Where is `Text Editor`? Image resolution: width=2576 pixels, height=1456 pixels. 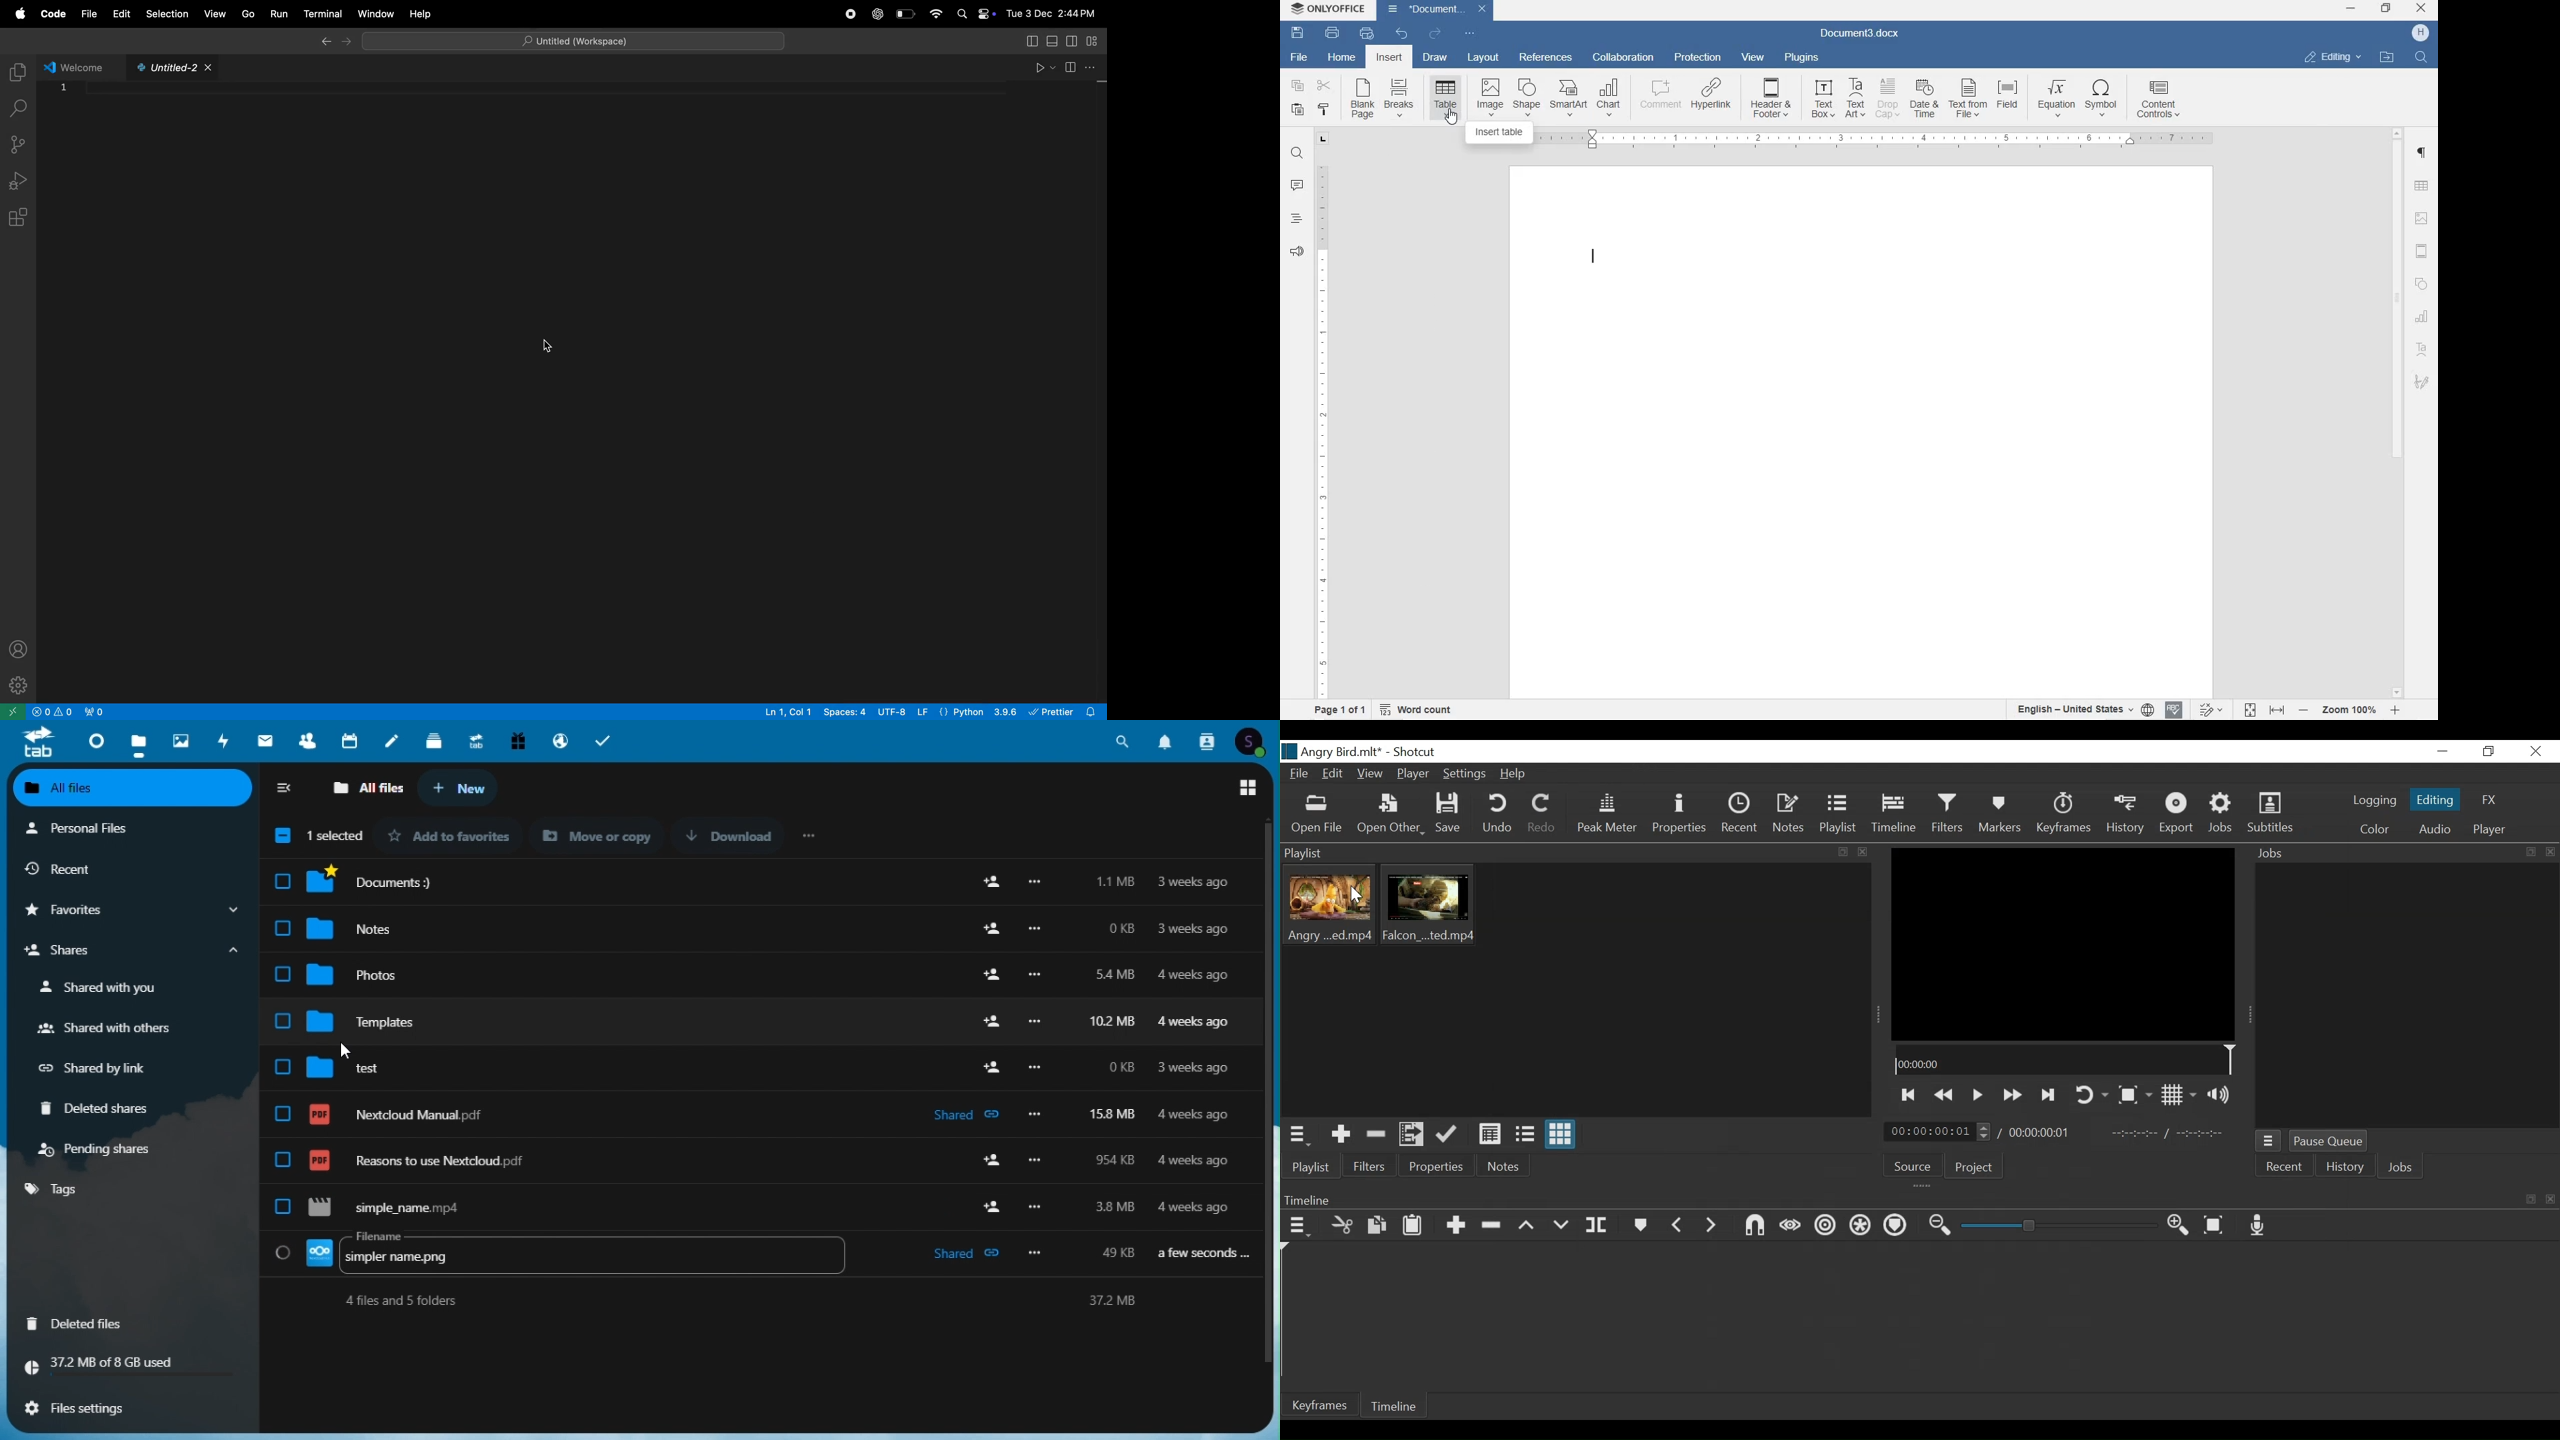 Text Editor is located at coordinates (1593, 263).